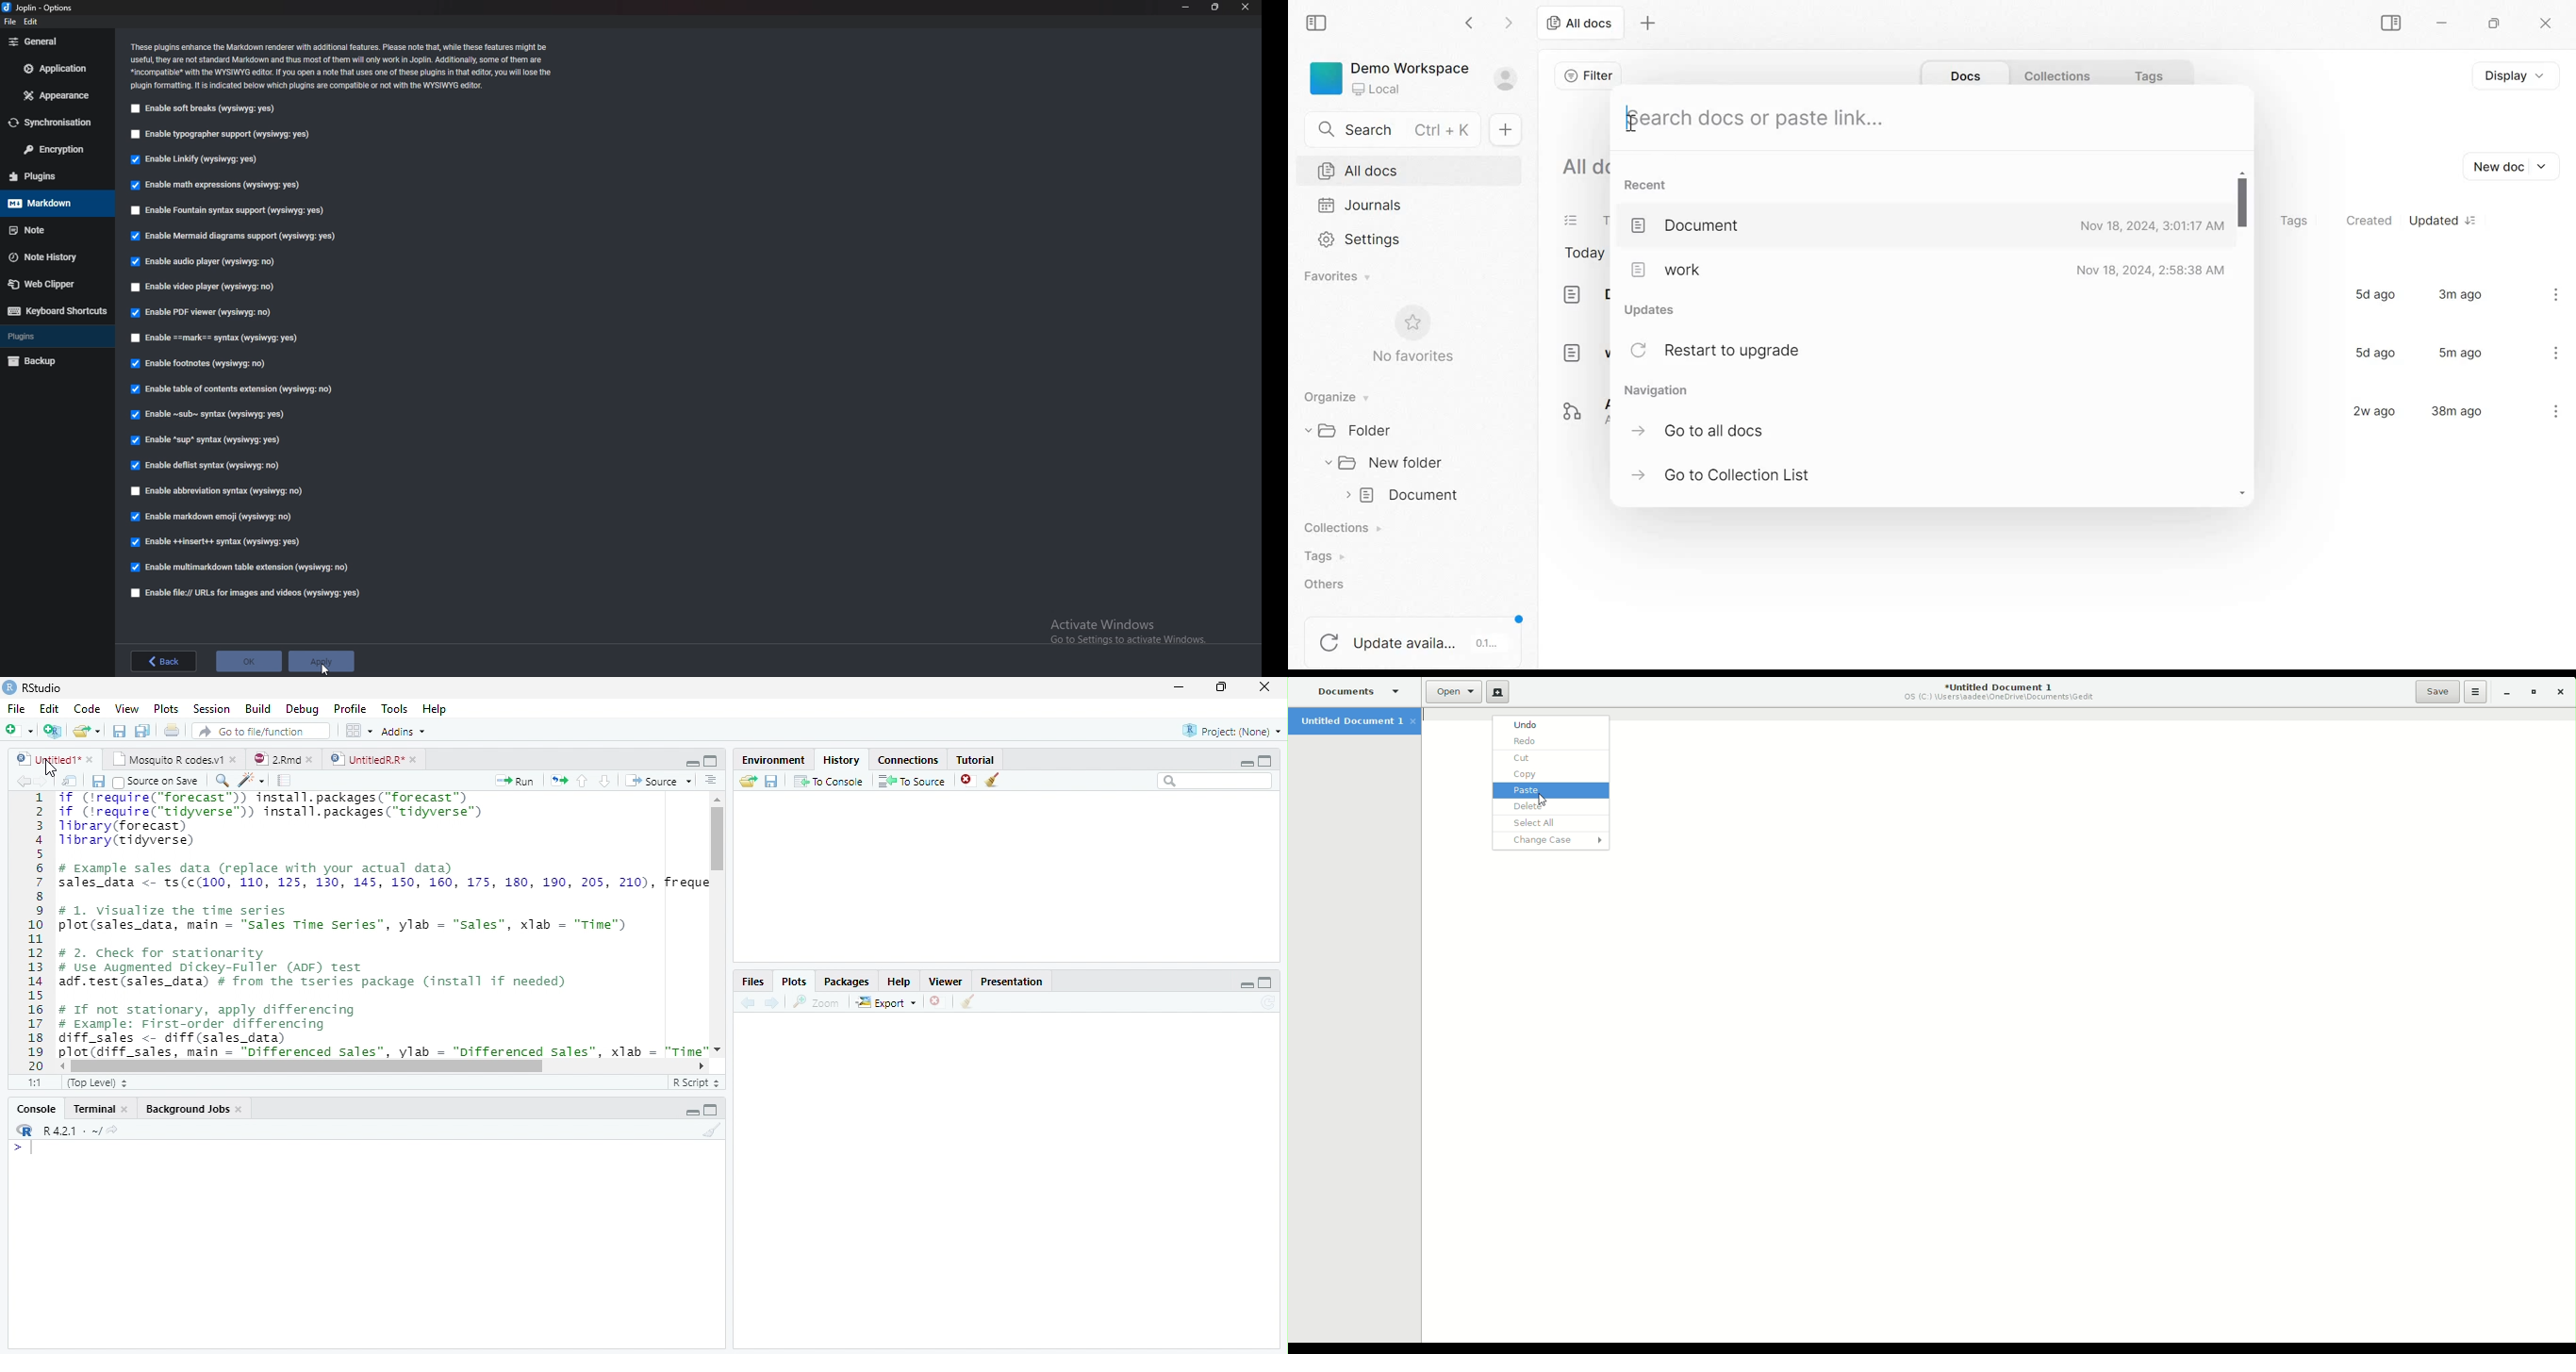 Image resolution: width=2576 pixels, height=1372 pixels. What do you see at coordinates (1579, 22) in the screenshot?
I see `All docs` at bounding box center [1579, 22].